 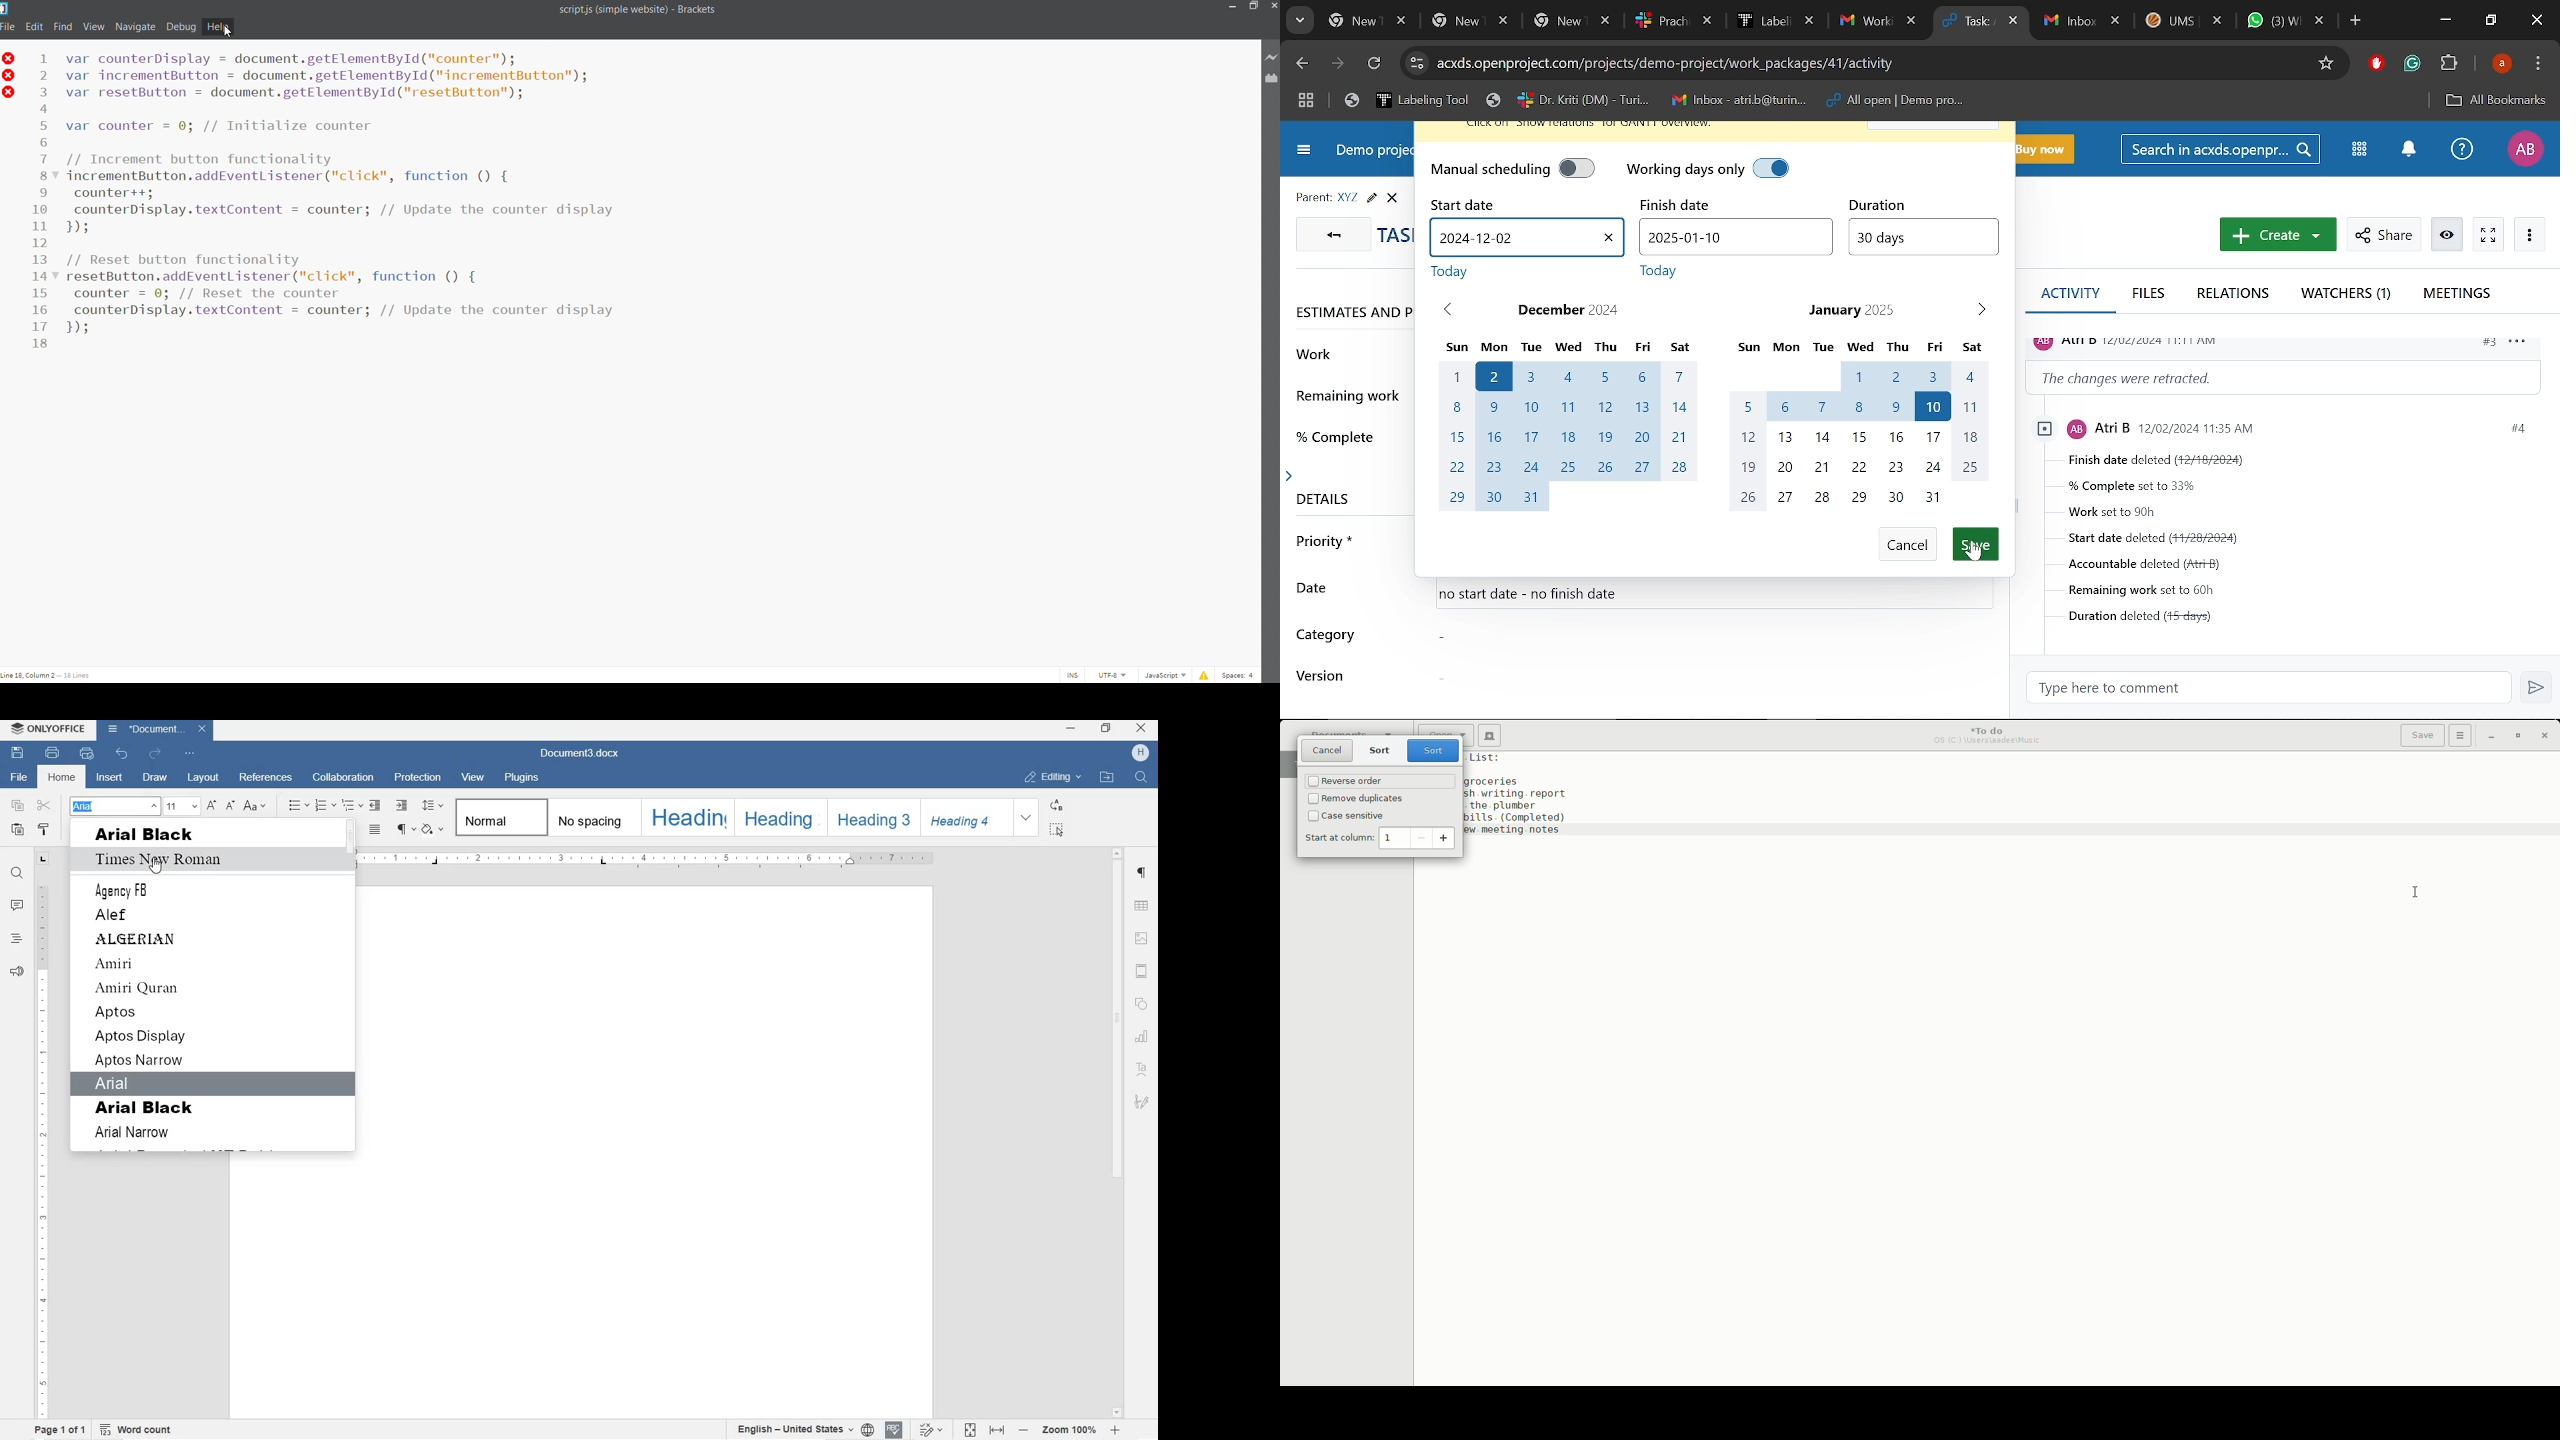 What do you see at coordinates (1271, 80) in the screenshot?
I see `extension manager` at bounding box center [1271, 80].